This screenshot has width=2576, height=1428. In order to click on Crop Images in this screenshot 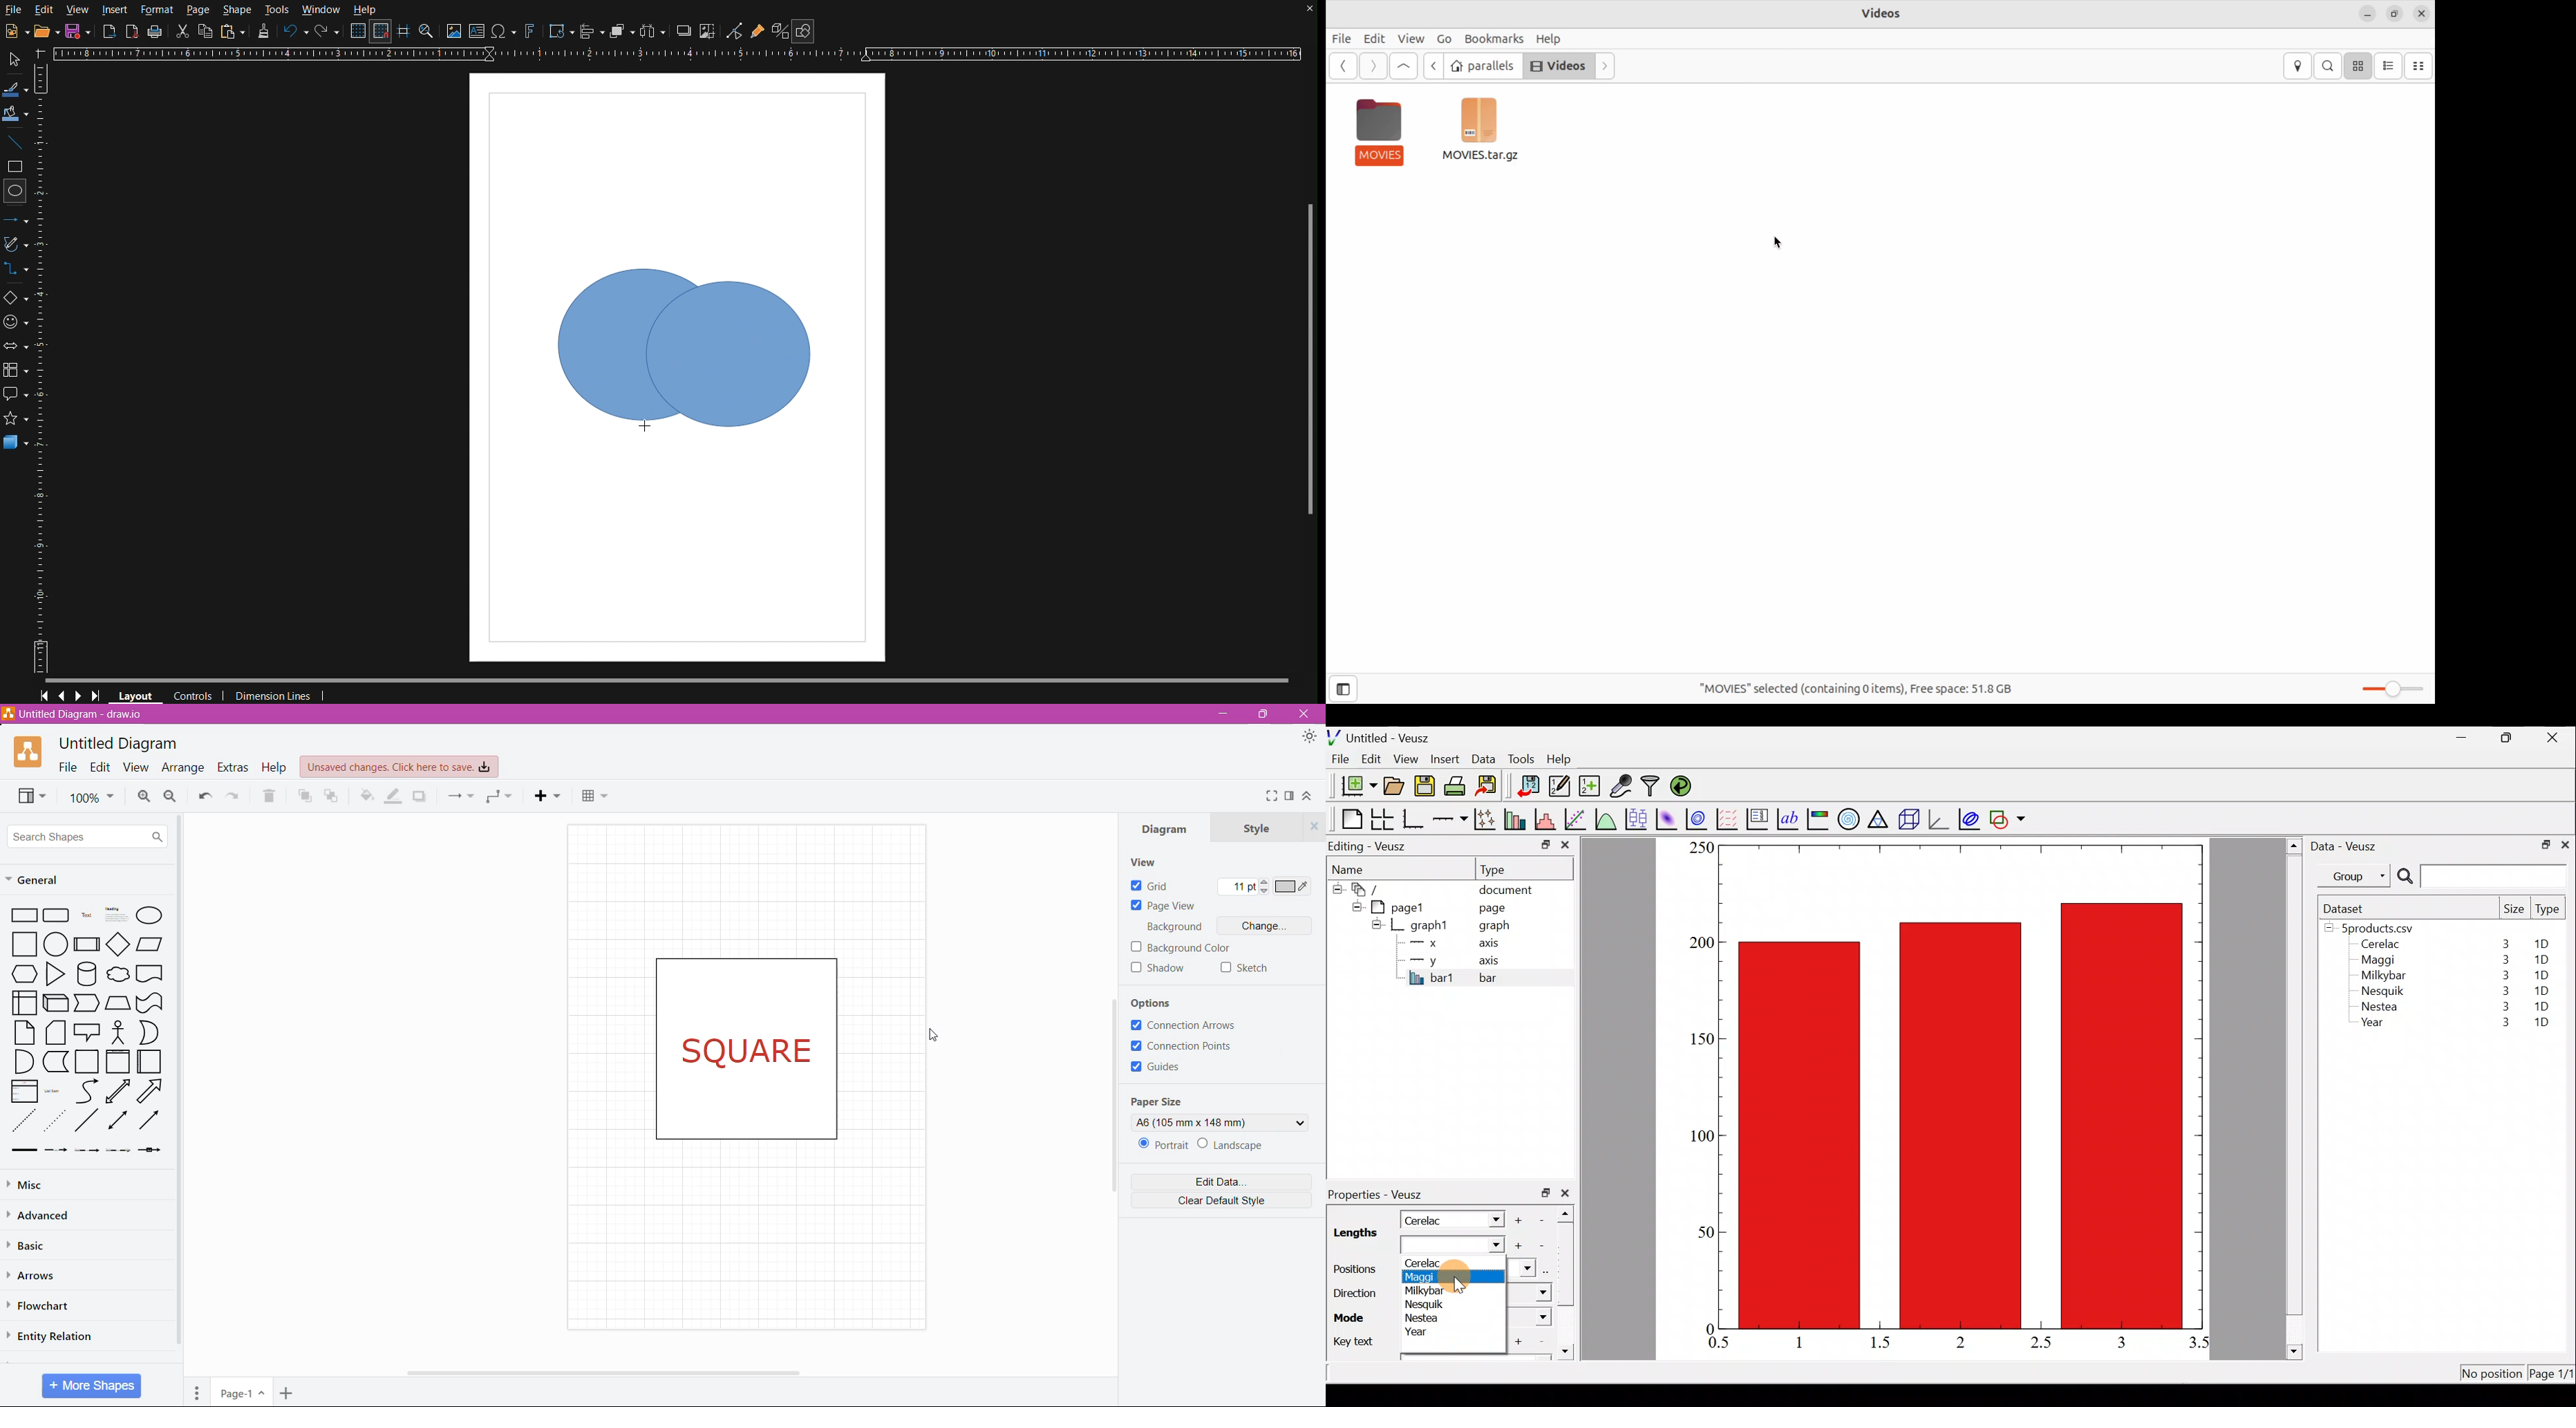, I will do `click(710, 32)`.